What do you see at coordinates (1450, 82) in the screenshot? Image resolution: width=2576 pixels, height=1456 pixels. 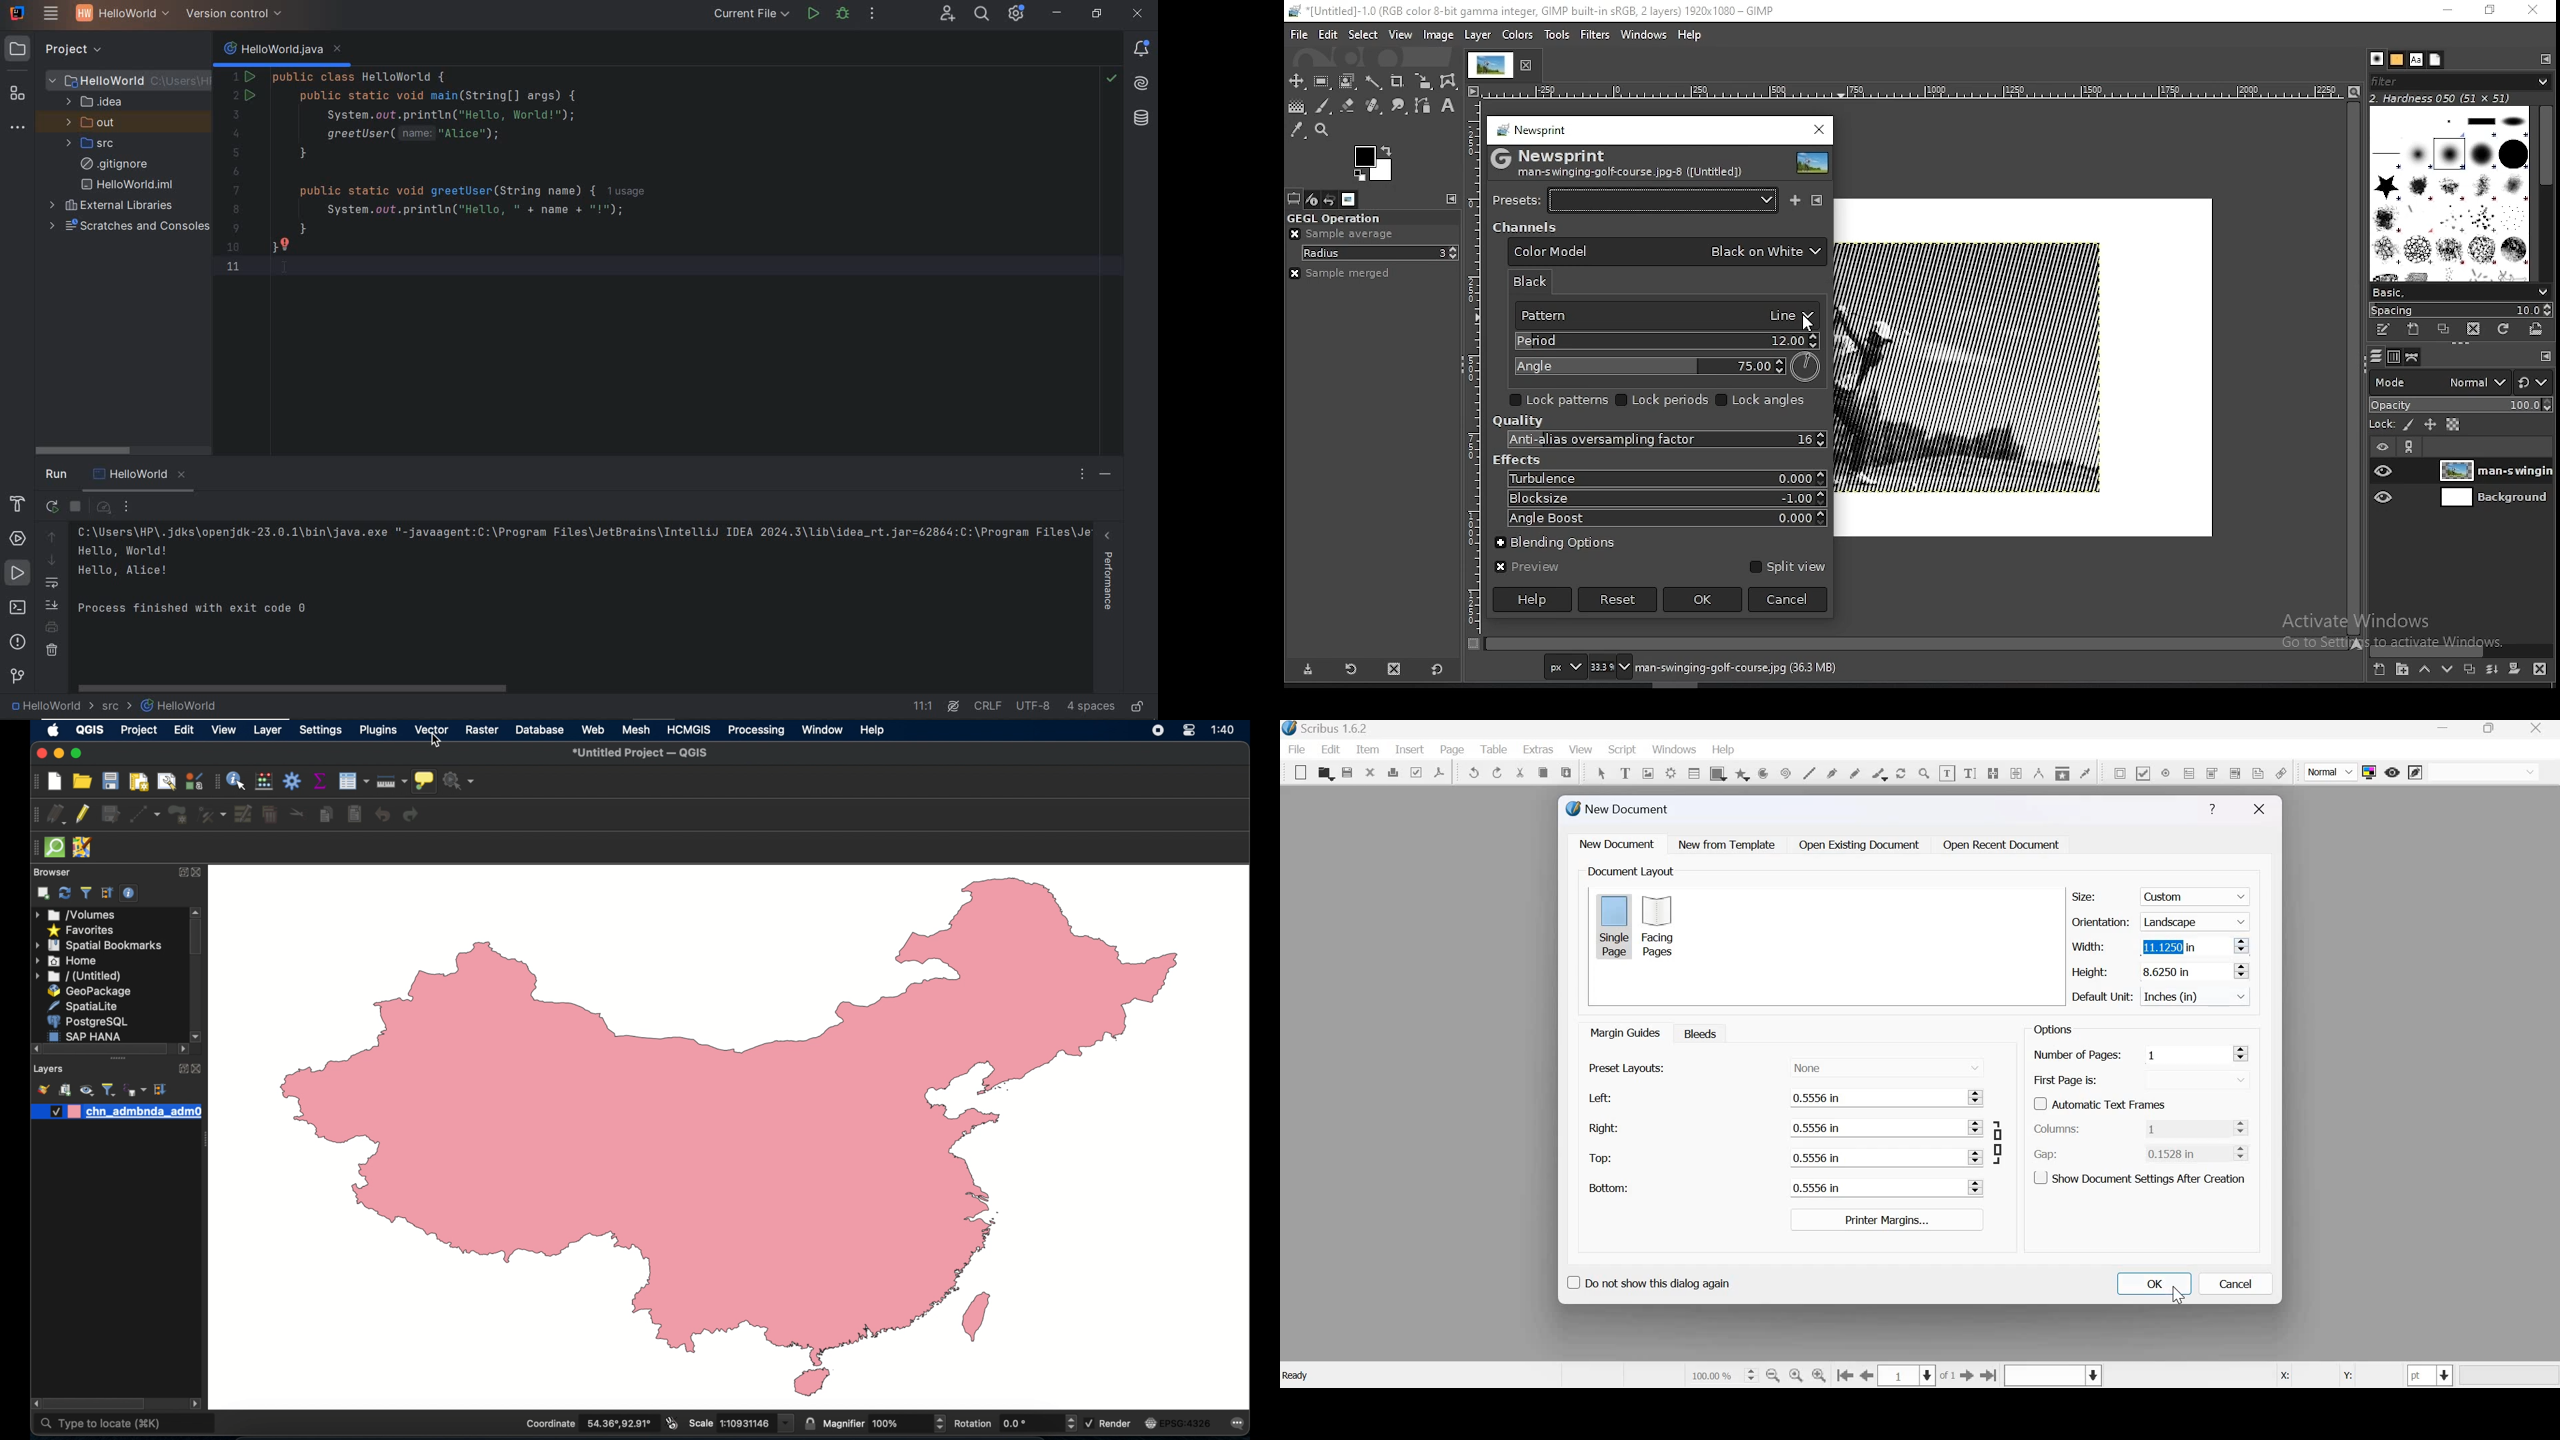 I see `cage transform tool` at bounding box center [1450, 82].